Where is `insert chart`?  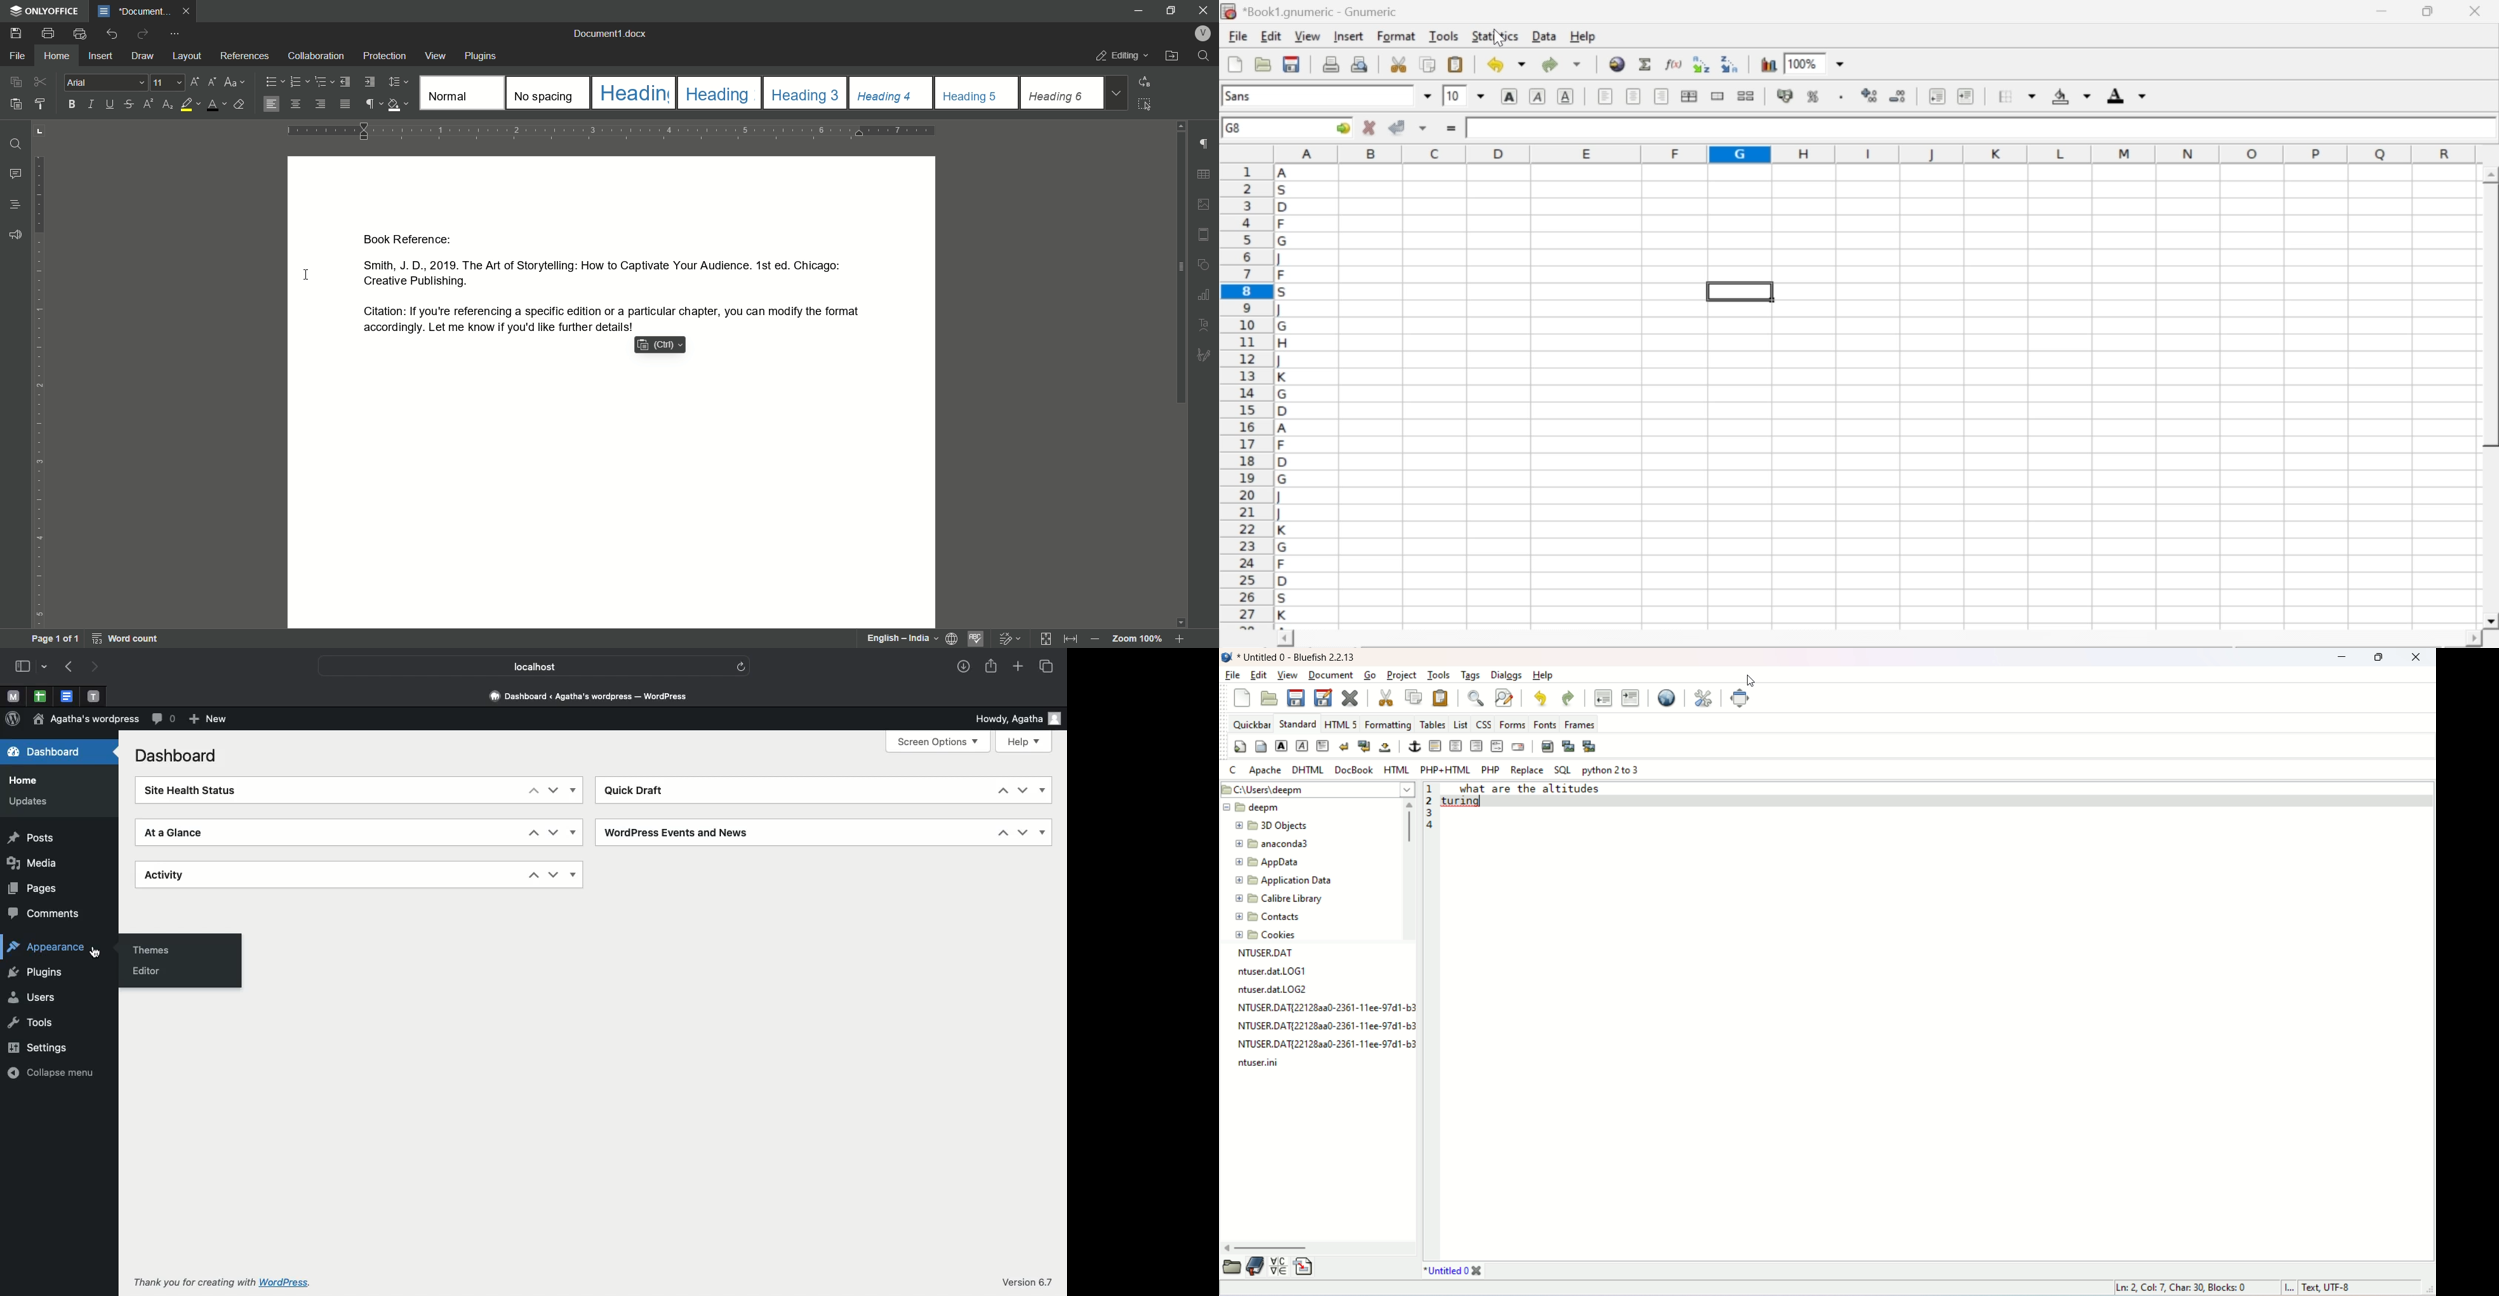 insert chart is located at coordinates (1769, 63).